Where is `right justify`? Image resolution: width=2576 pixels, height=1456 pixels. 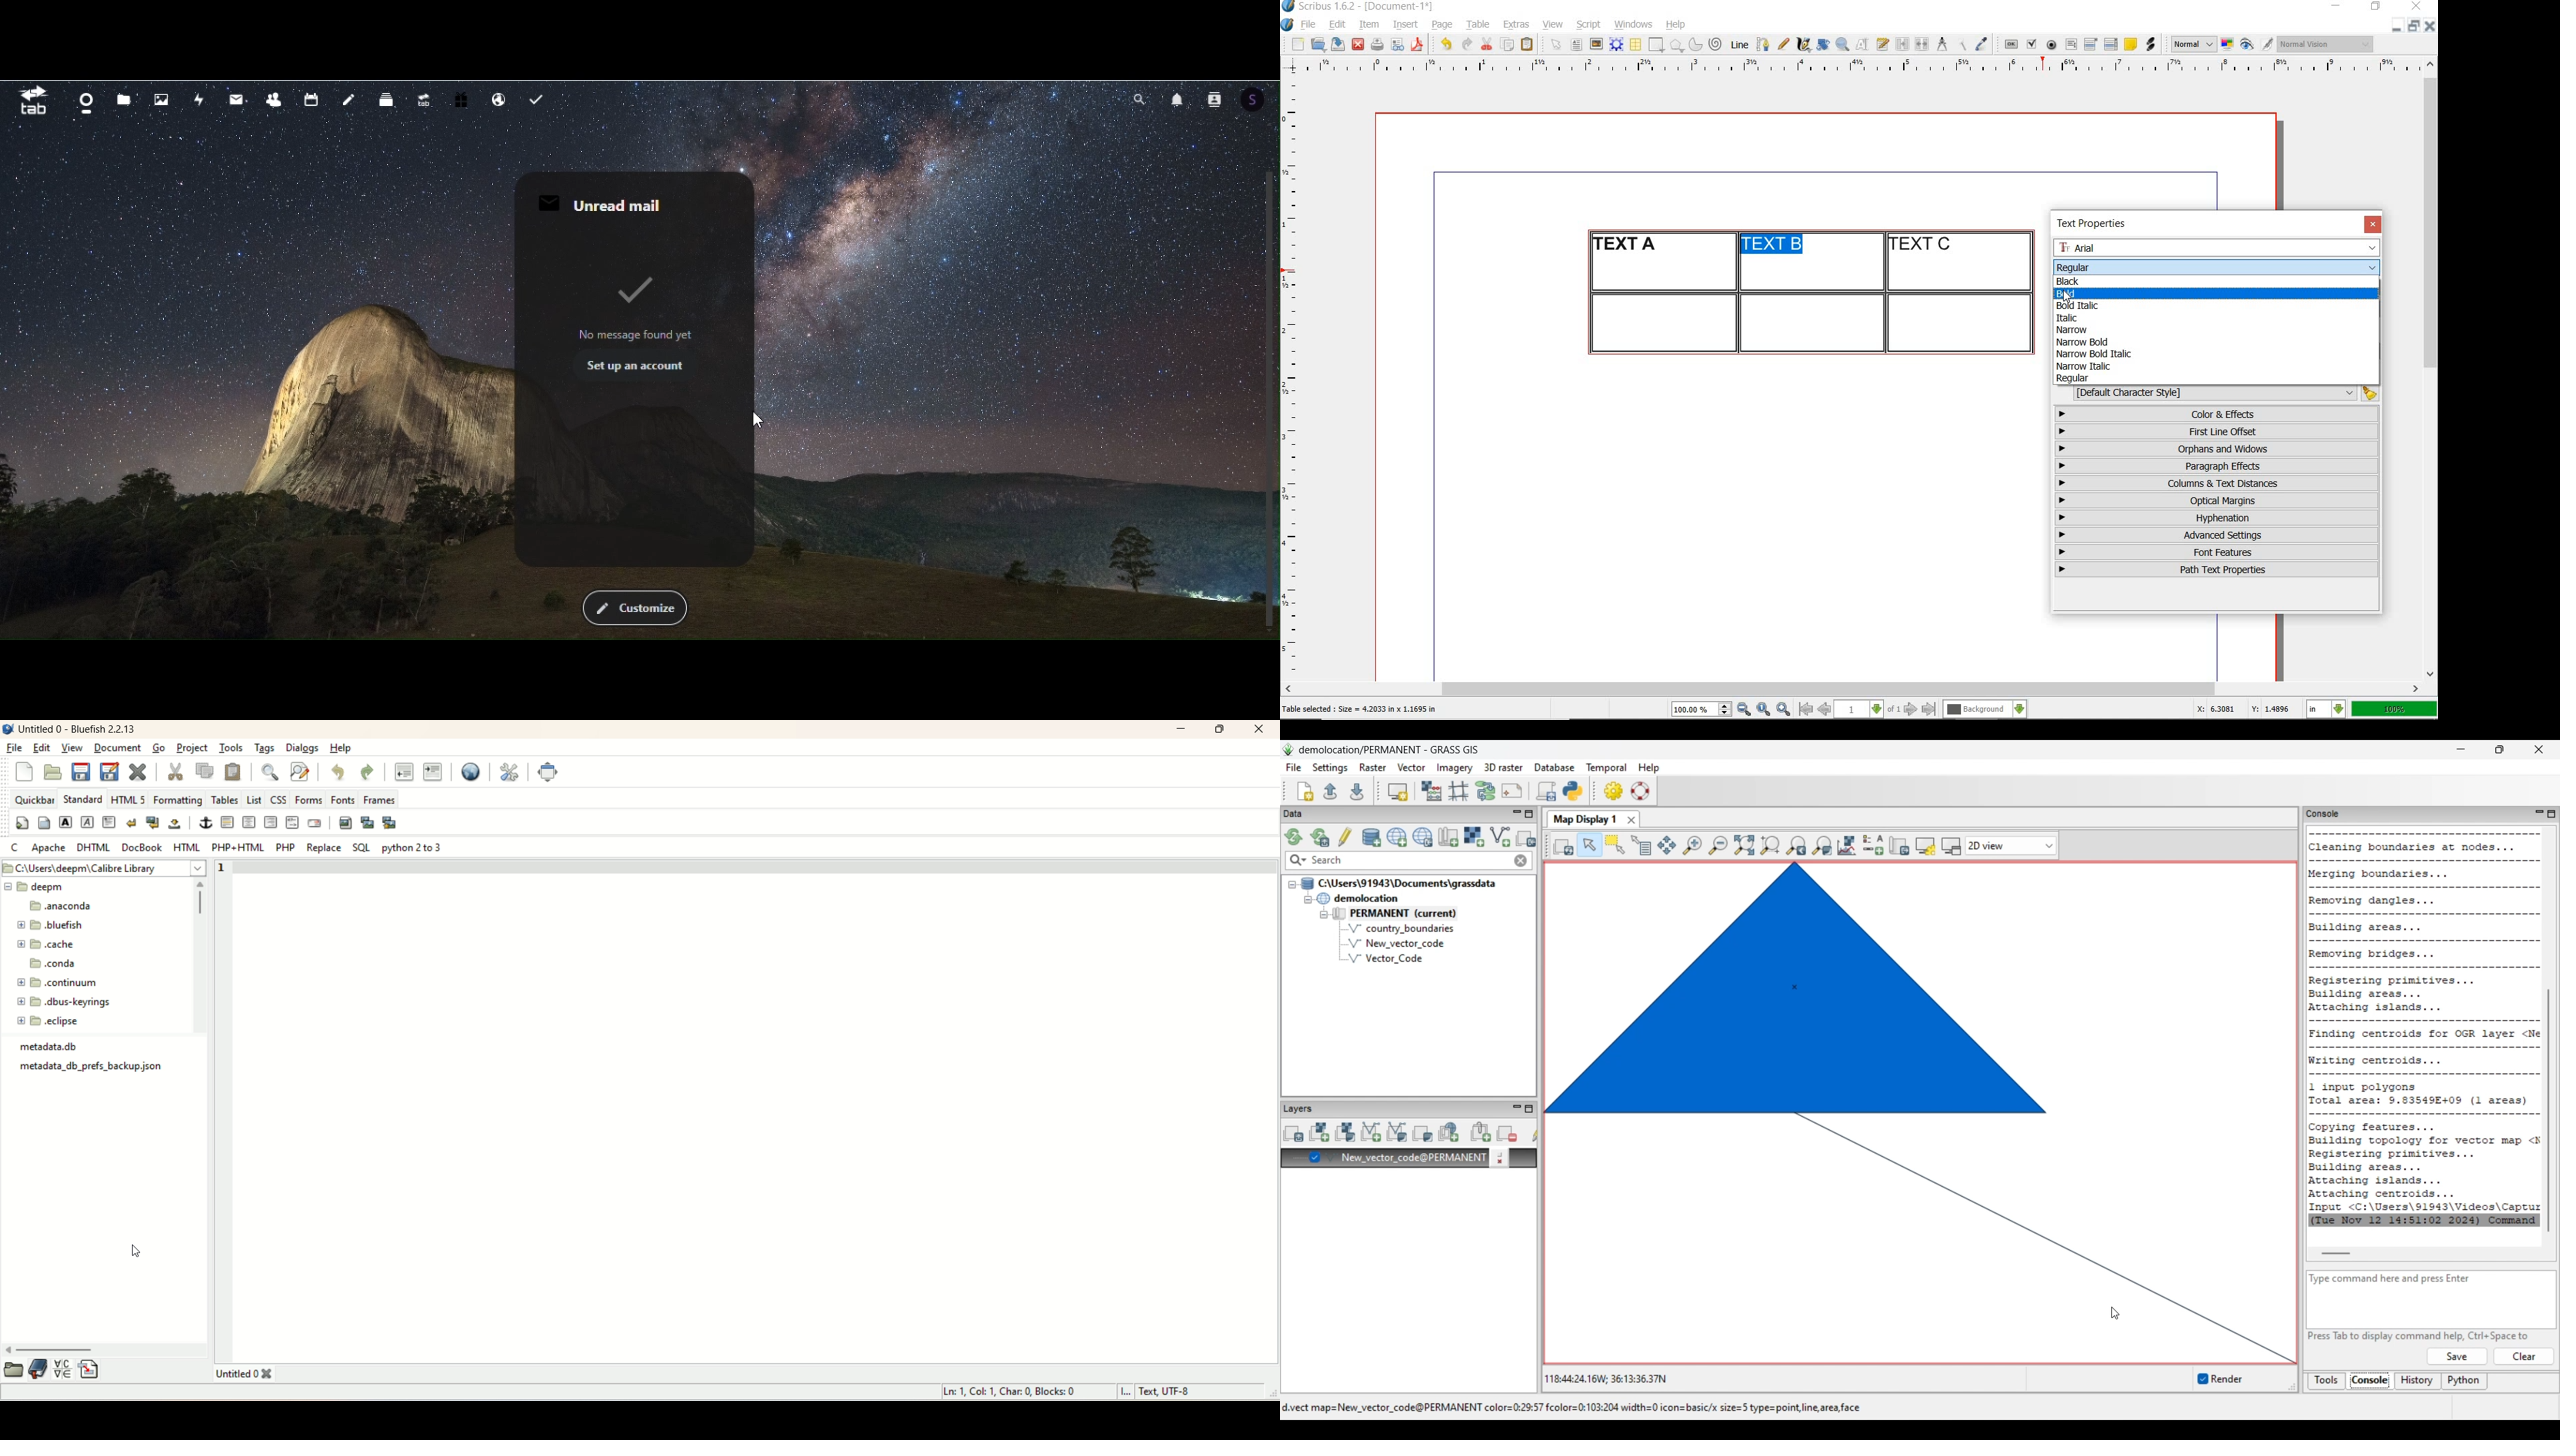 right justify is located at coordinates (270, 821).